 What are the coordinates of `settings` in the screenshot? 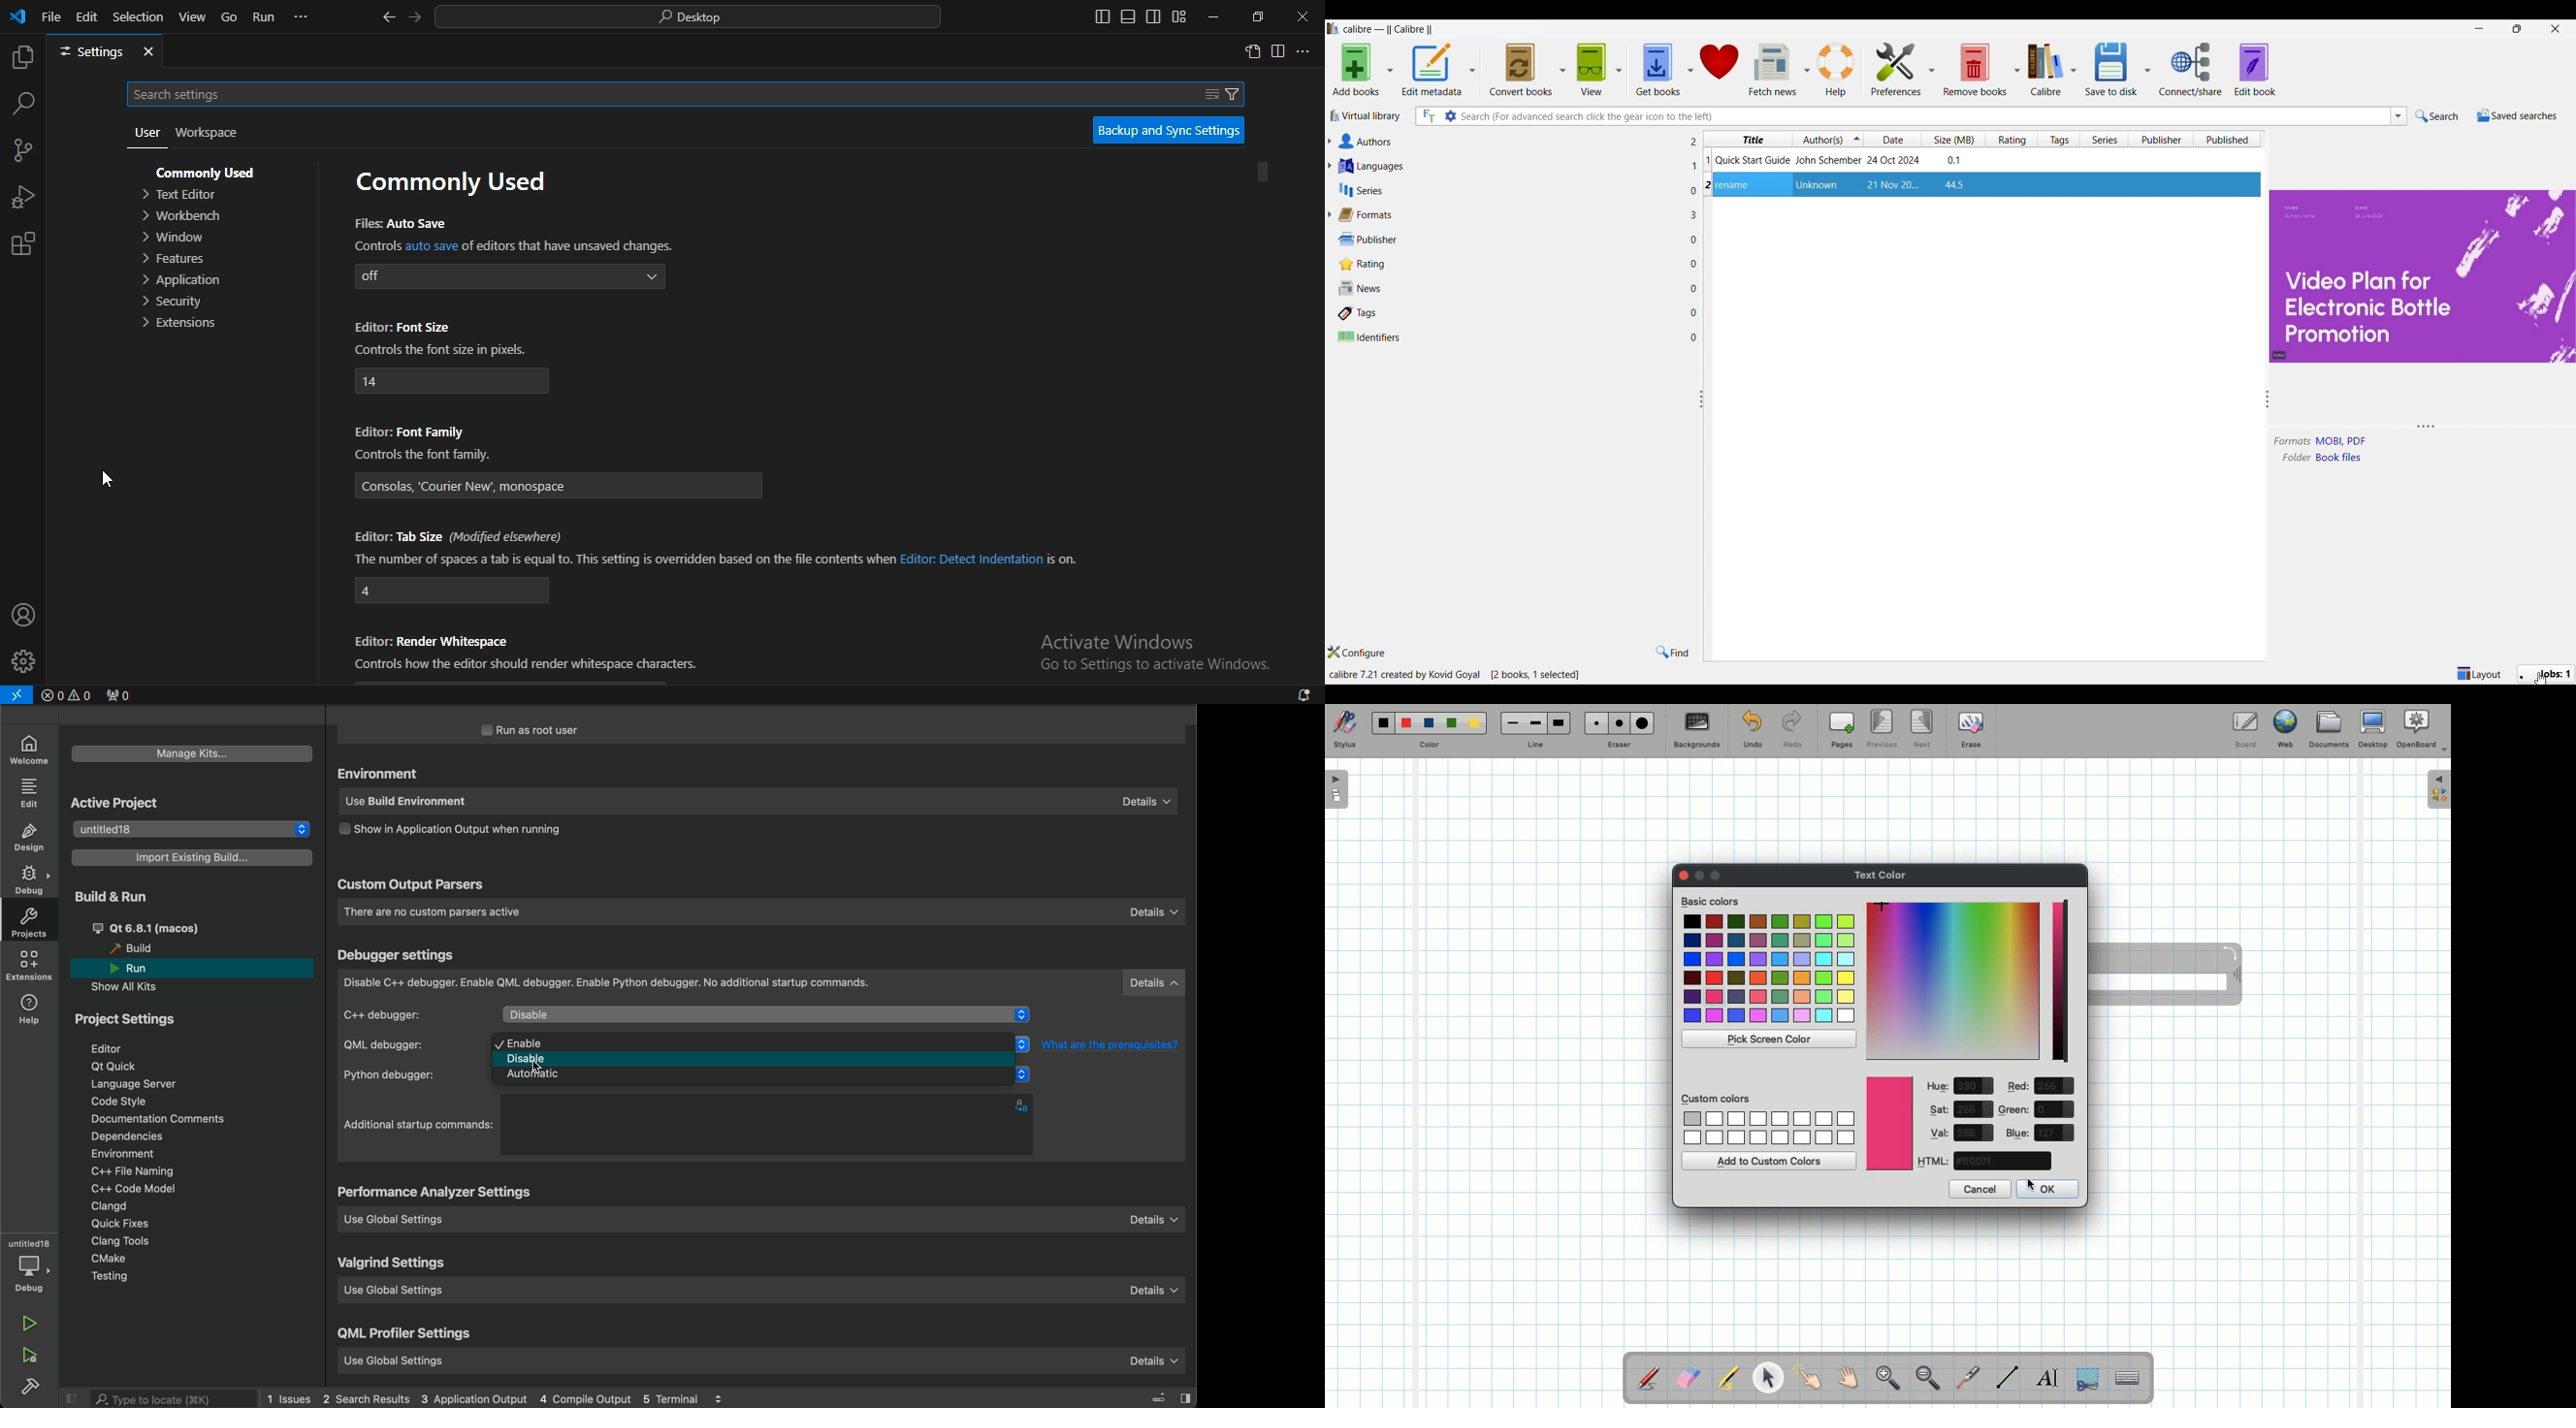 It's located at (105, 51).